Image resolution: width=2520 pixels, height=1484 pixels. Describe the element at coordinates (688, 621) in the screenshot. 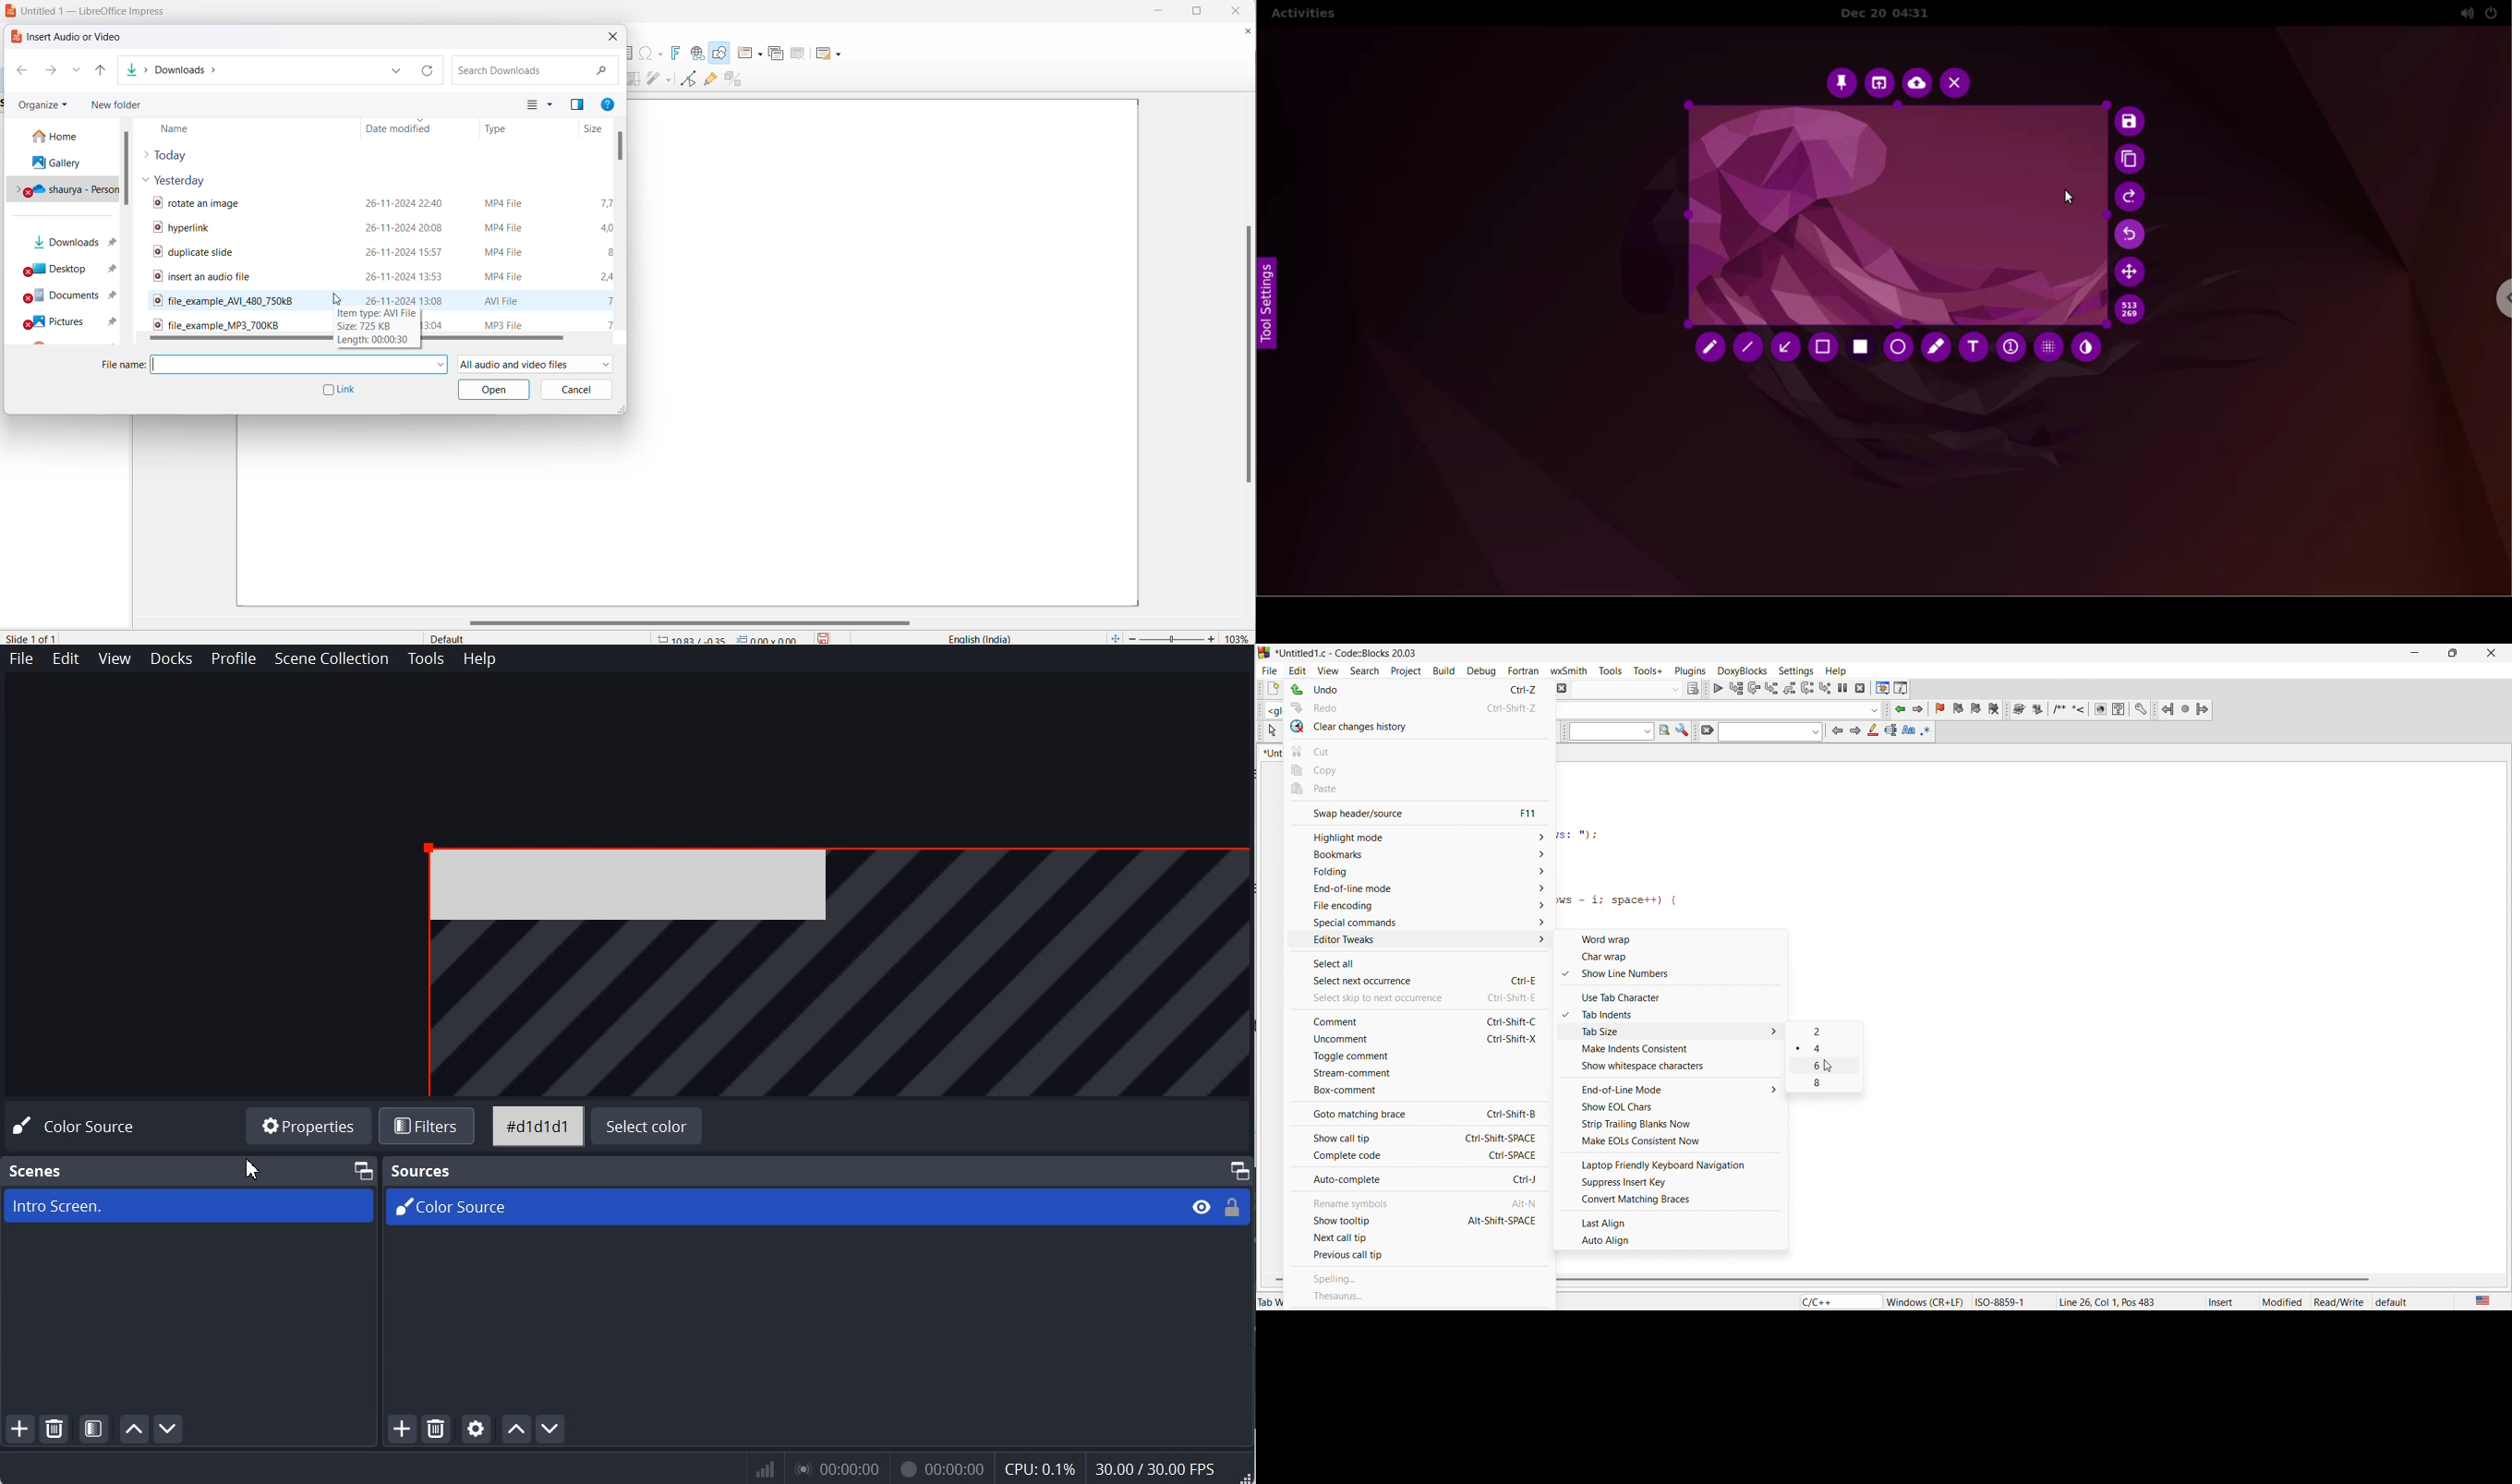

I see `horizontal scroll bar` at that location.